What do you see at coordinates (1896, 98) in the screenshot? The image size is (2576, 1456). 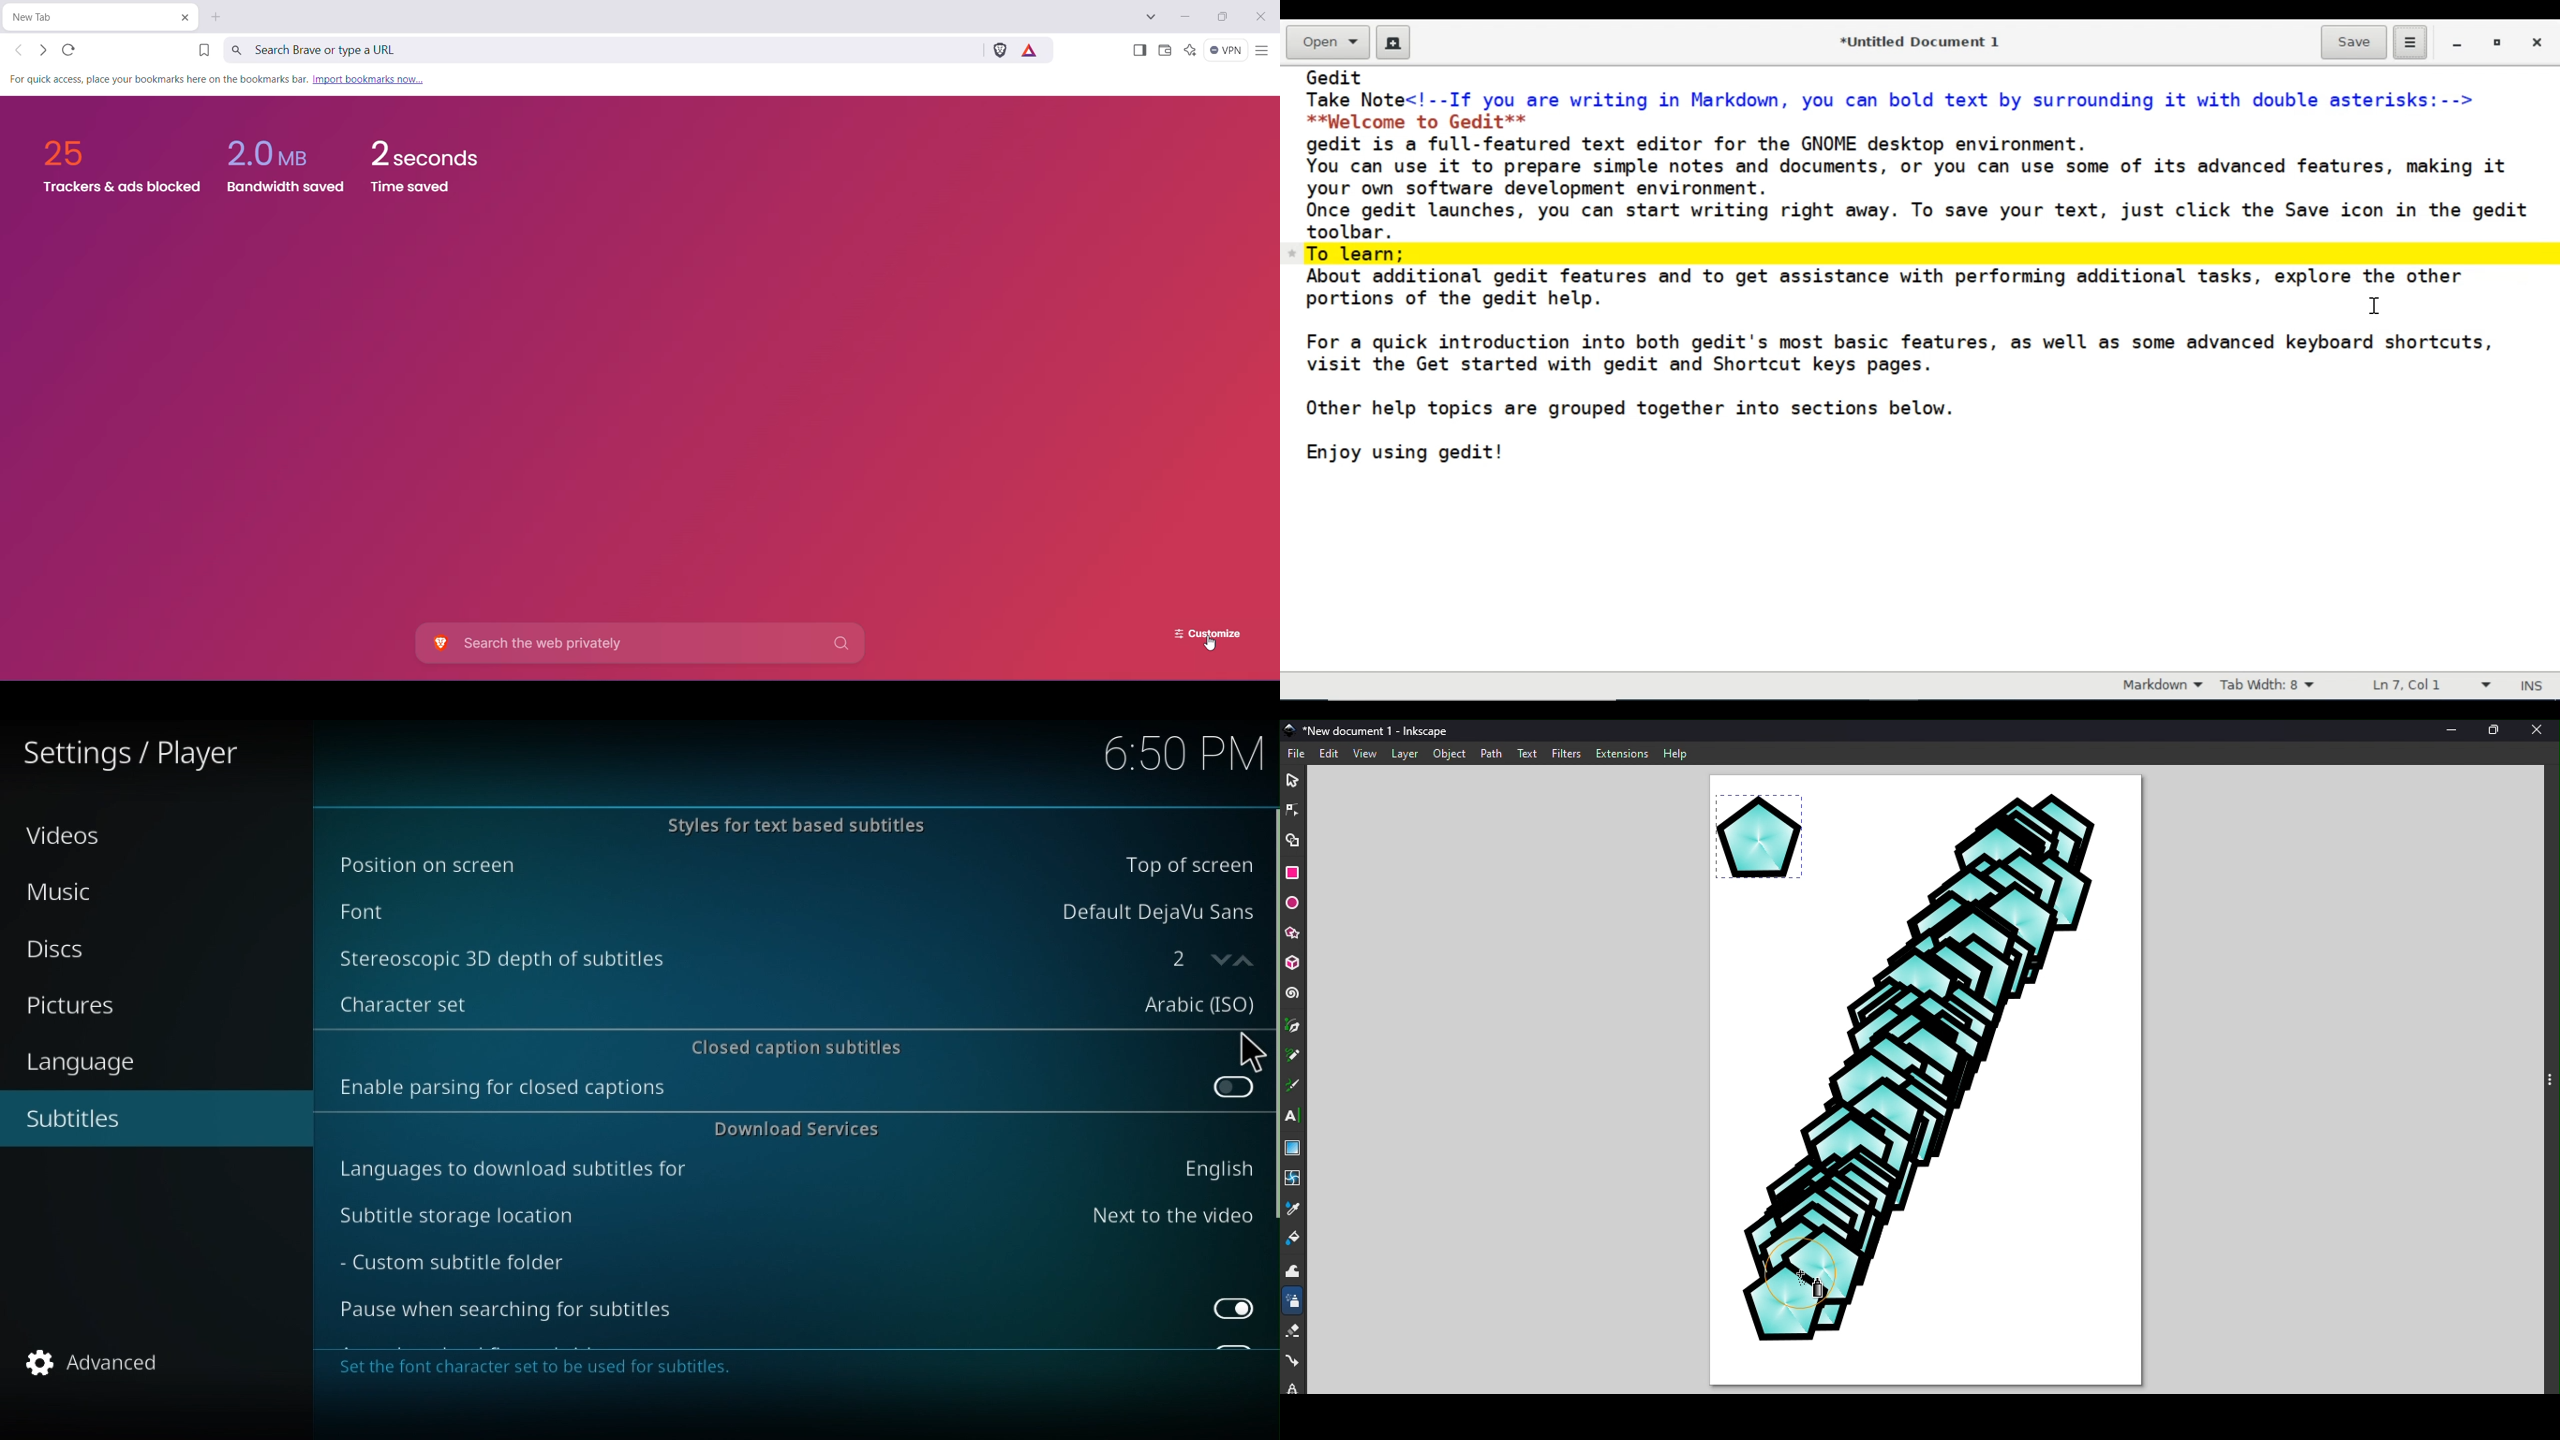 I see `Take Note<!--If you are writing in Markdown, you can bold text by surrounding it with double asterisks:-->` at bounding box center [1896, 98].